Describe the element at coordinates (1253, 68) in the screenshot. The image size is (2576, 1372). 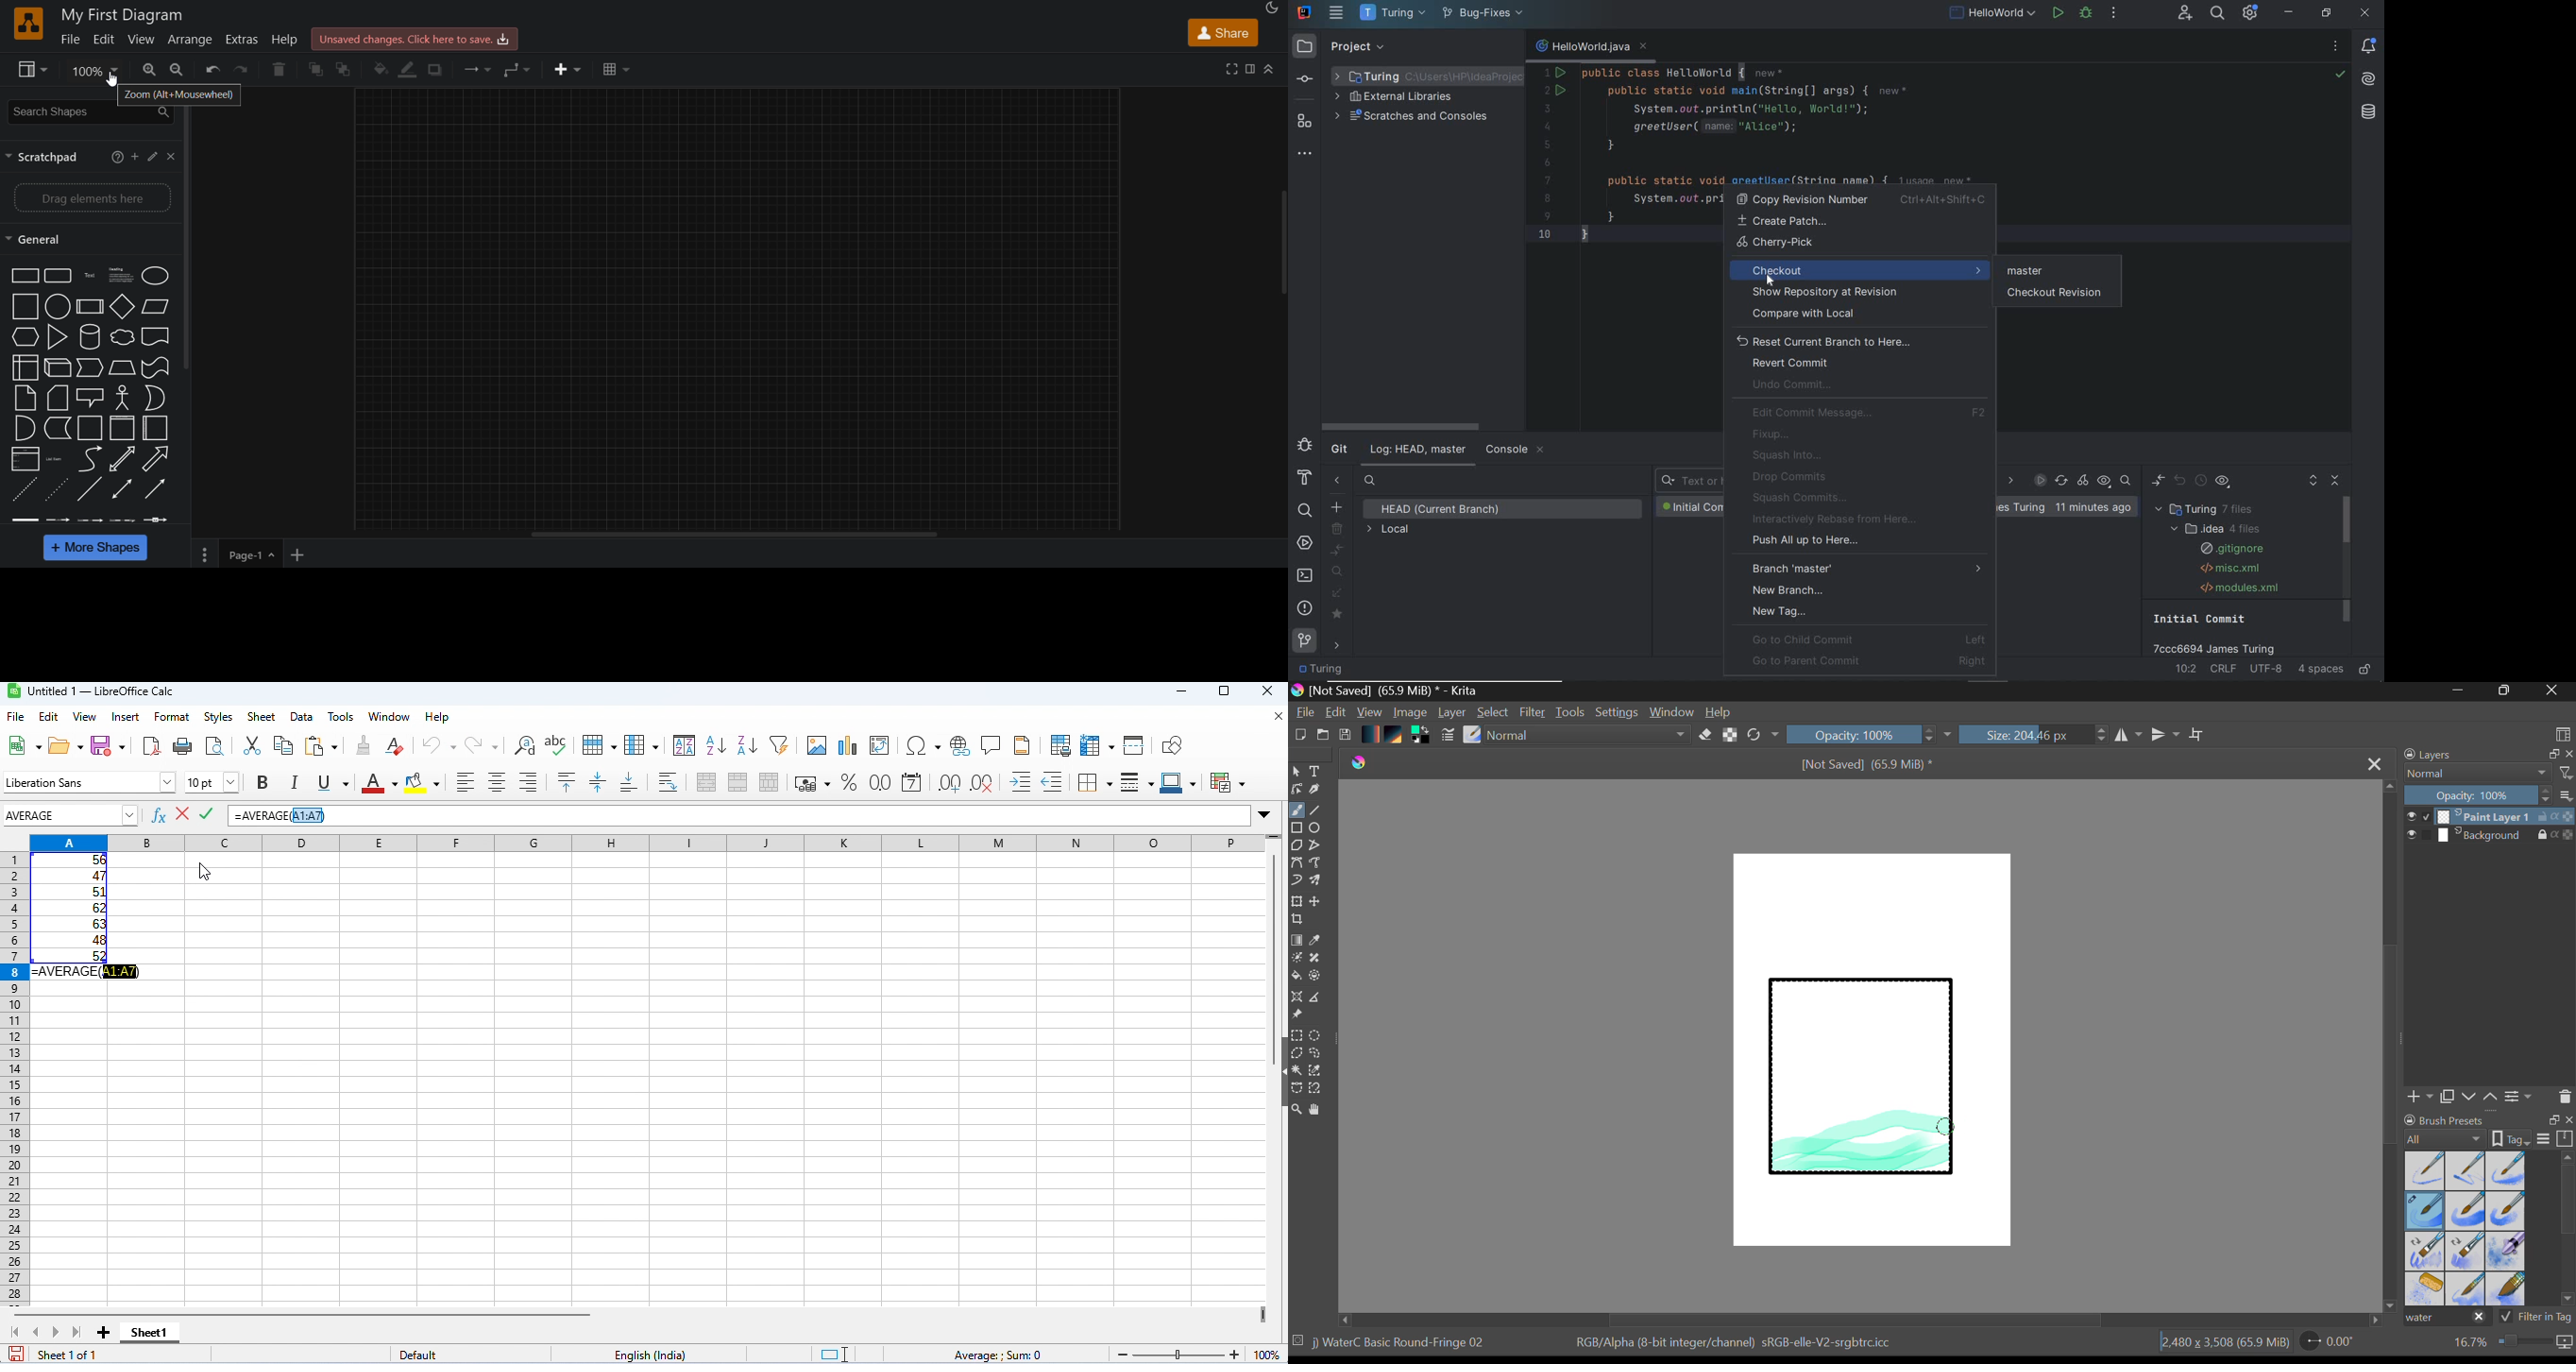
I see `format` at that location.